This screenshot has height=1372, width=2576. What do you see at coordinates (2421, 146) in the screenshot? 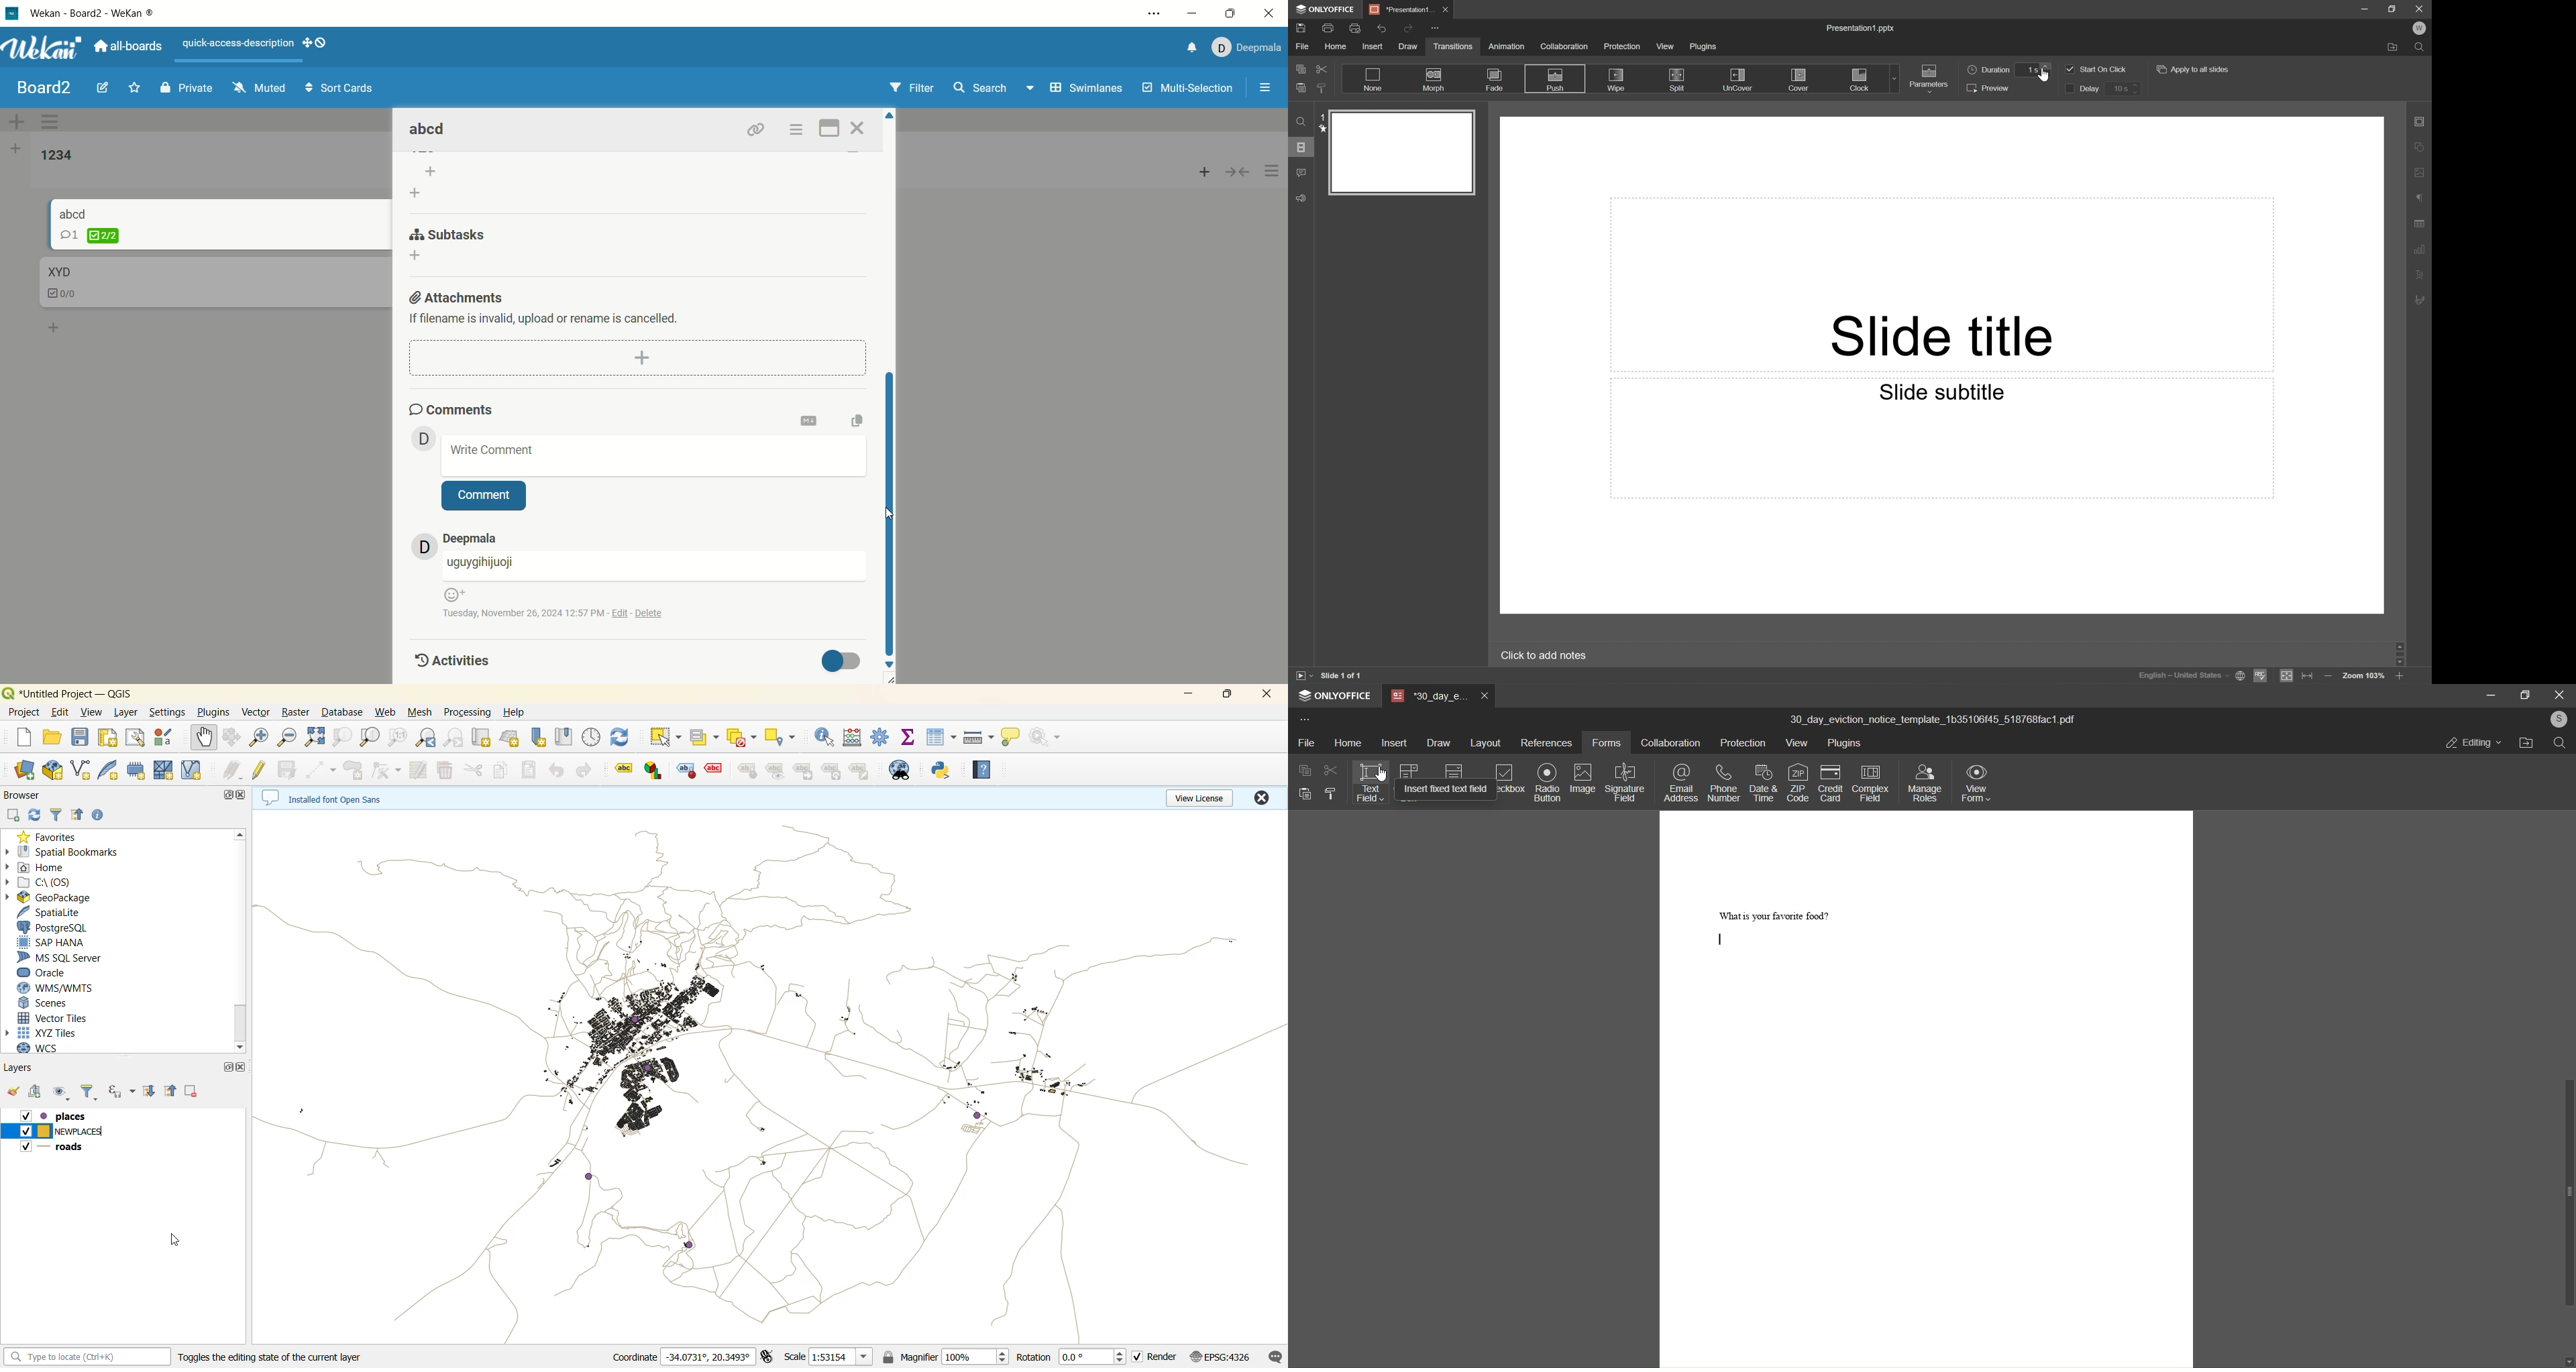
I see `Shape settings` at bounding box center [2421, 146].